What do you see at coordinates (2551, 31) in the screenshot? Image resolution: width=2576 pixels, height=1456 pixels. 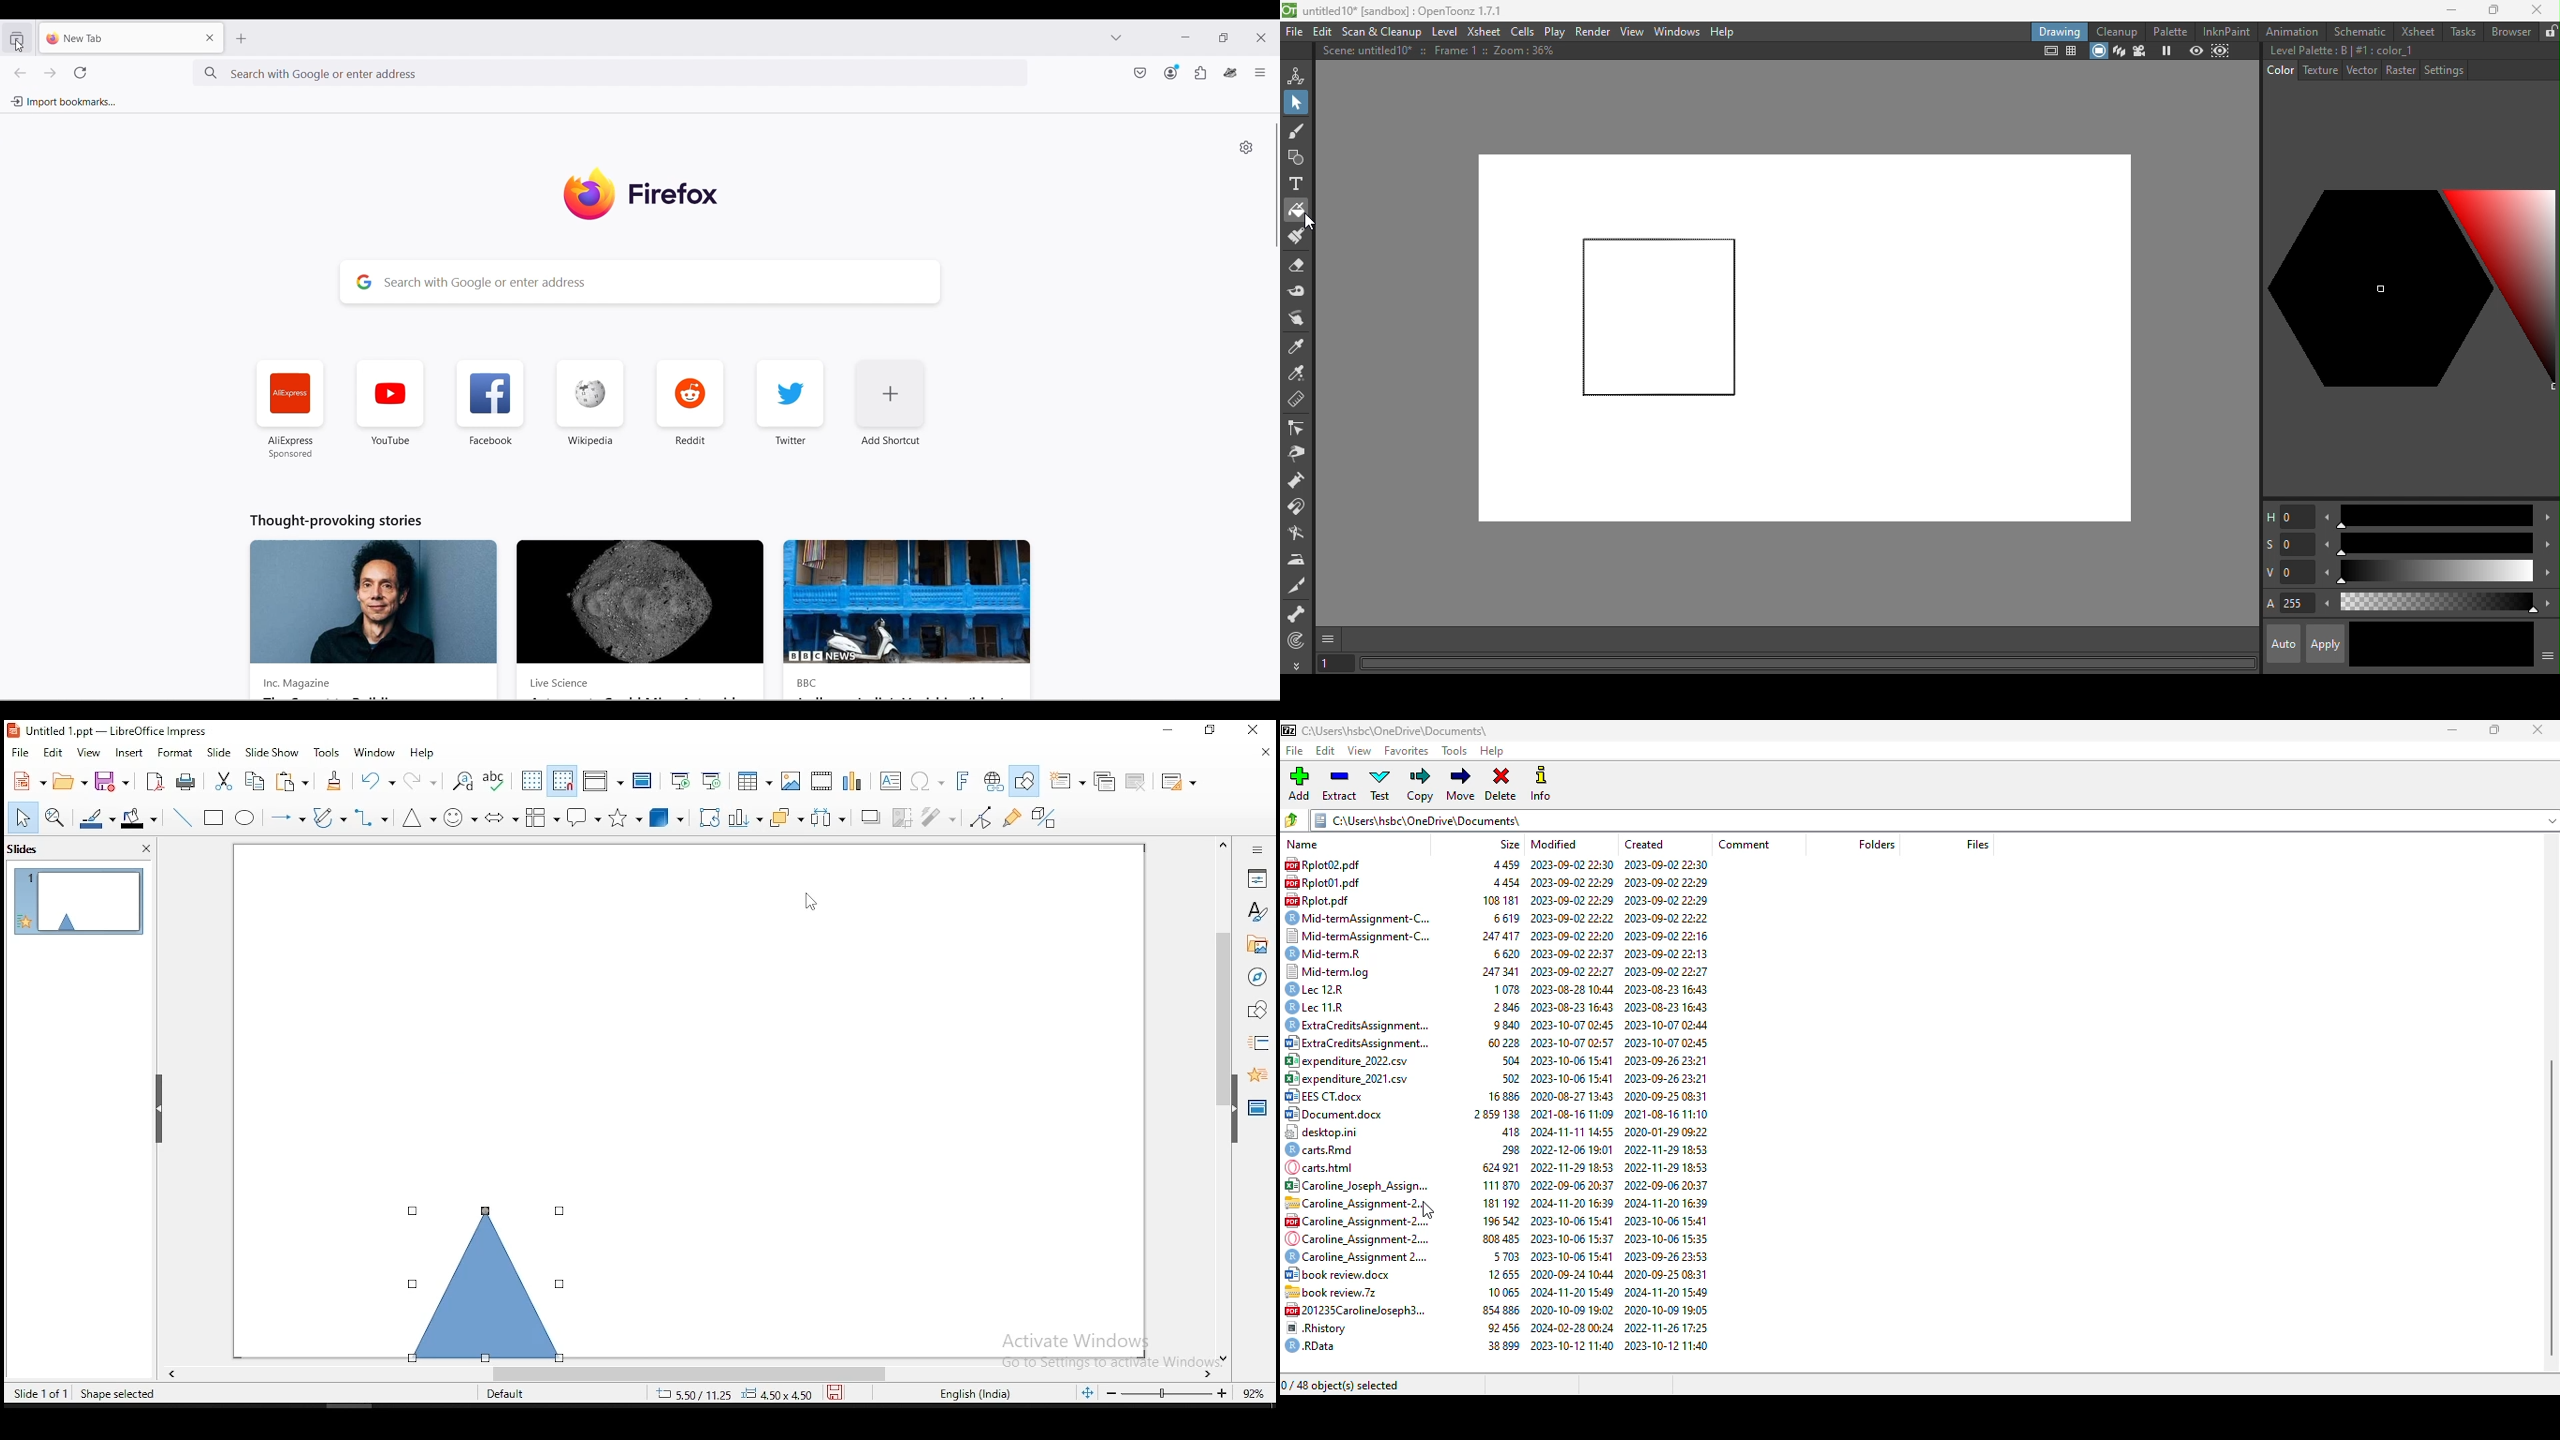 I see `Lock rooms tab` at bounding box center [2551, 31].